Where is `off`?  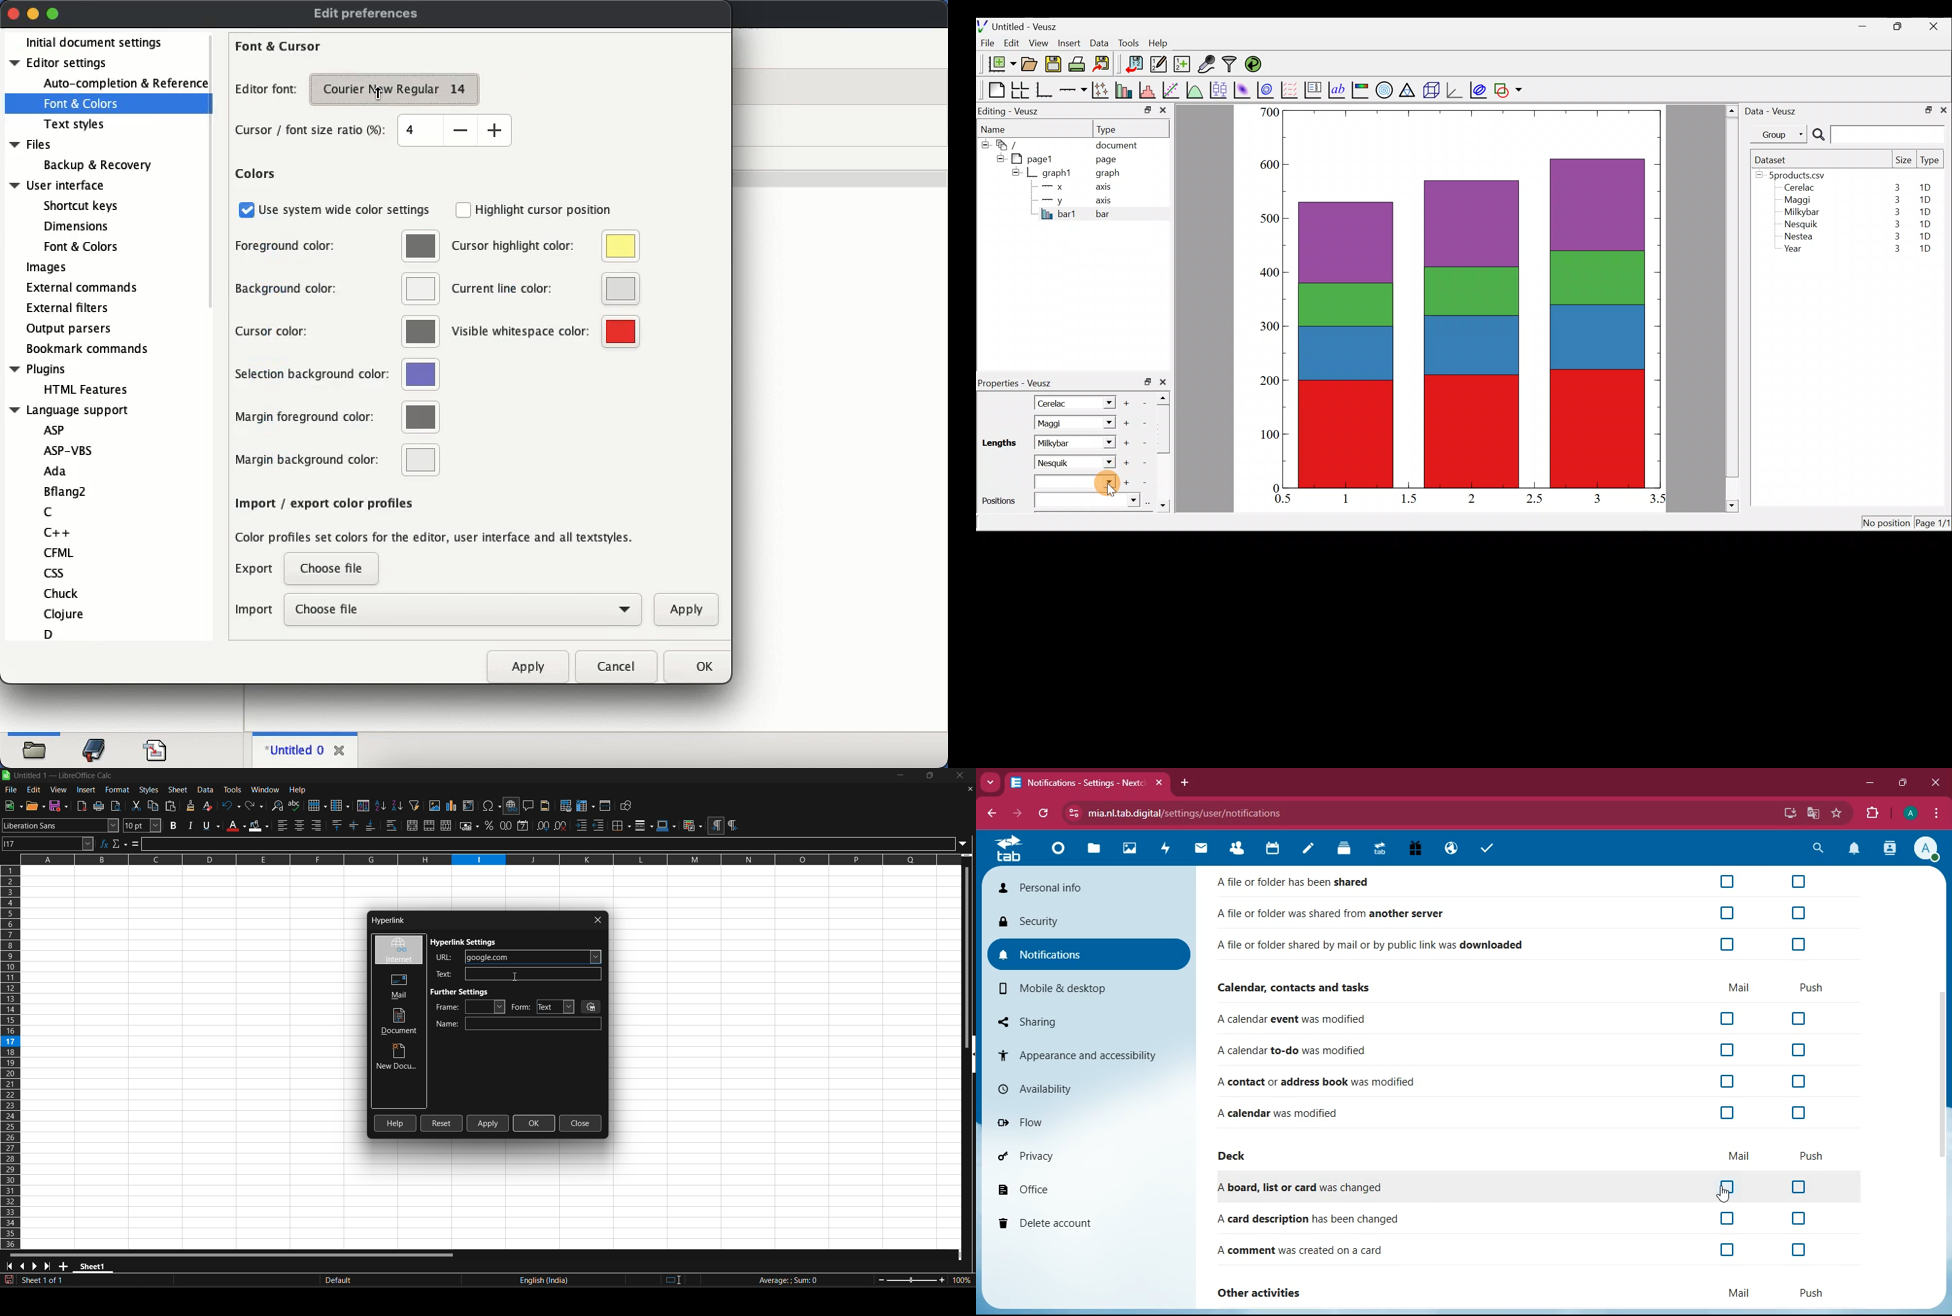
off is located at coordinates (1799, 879).